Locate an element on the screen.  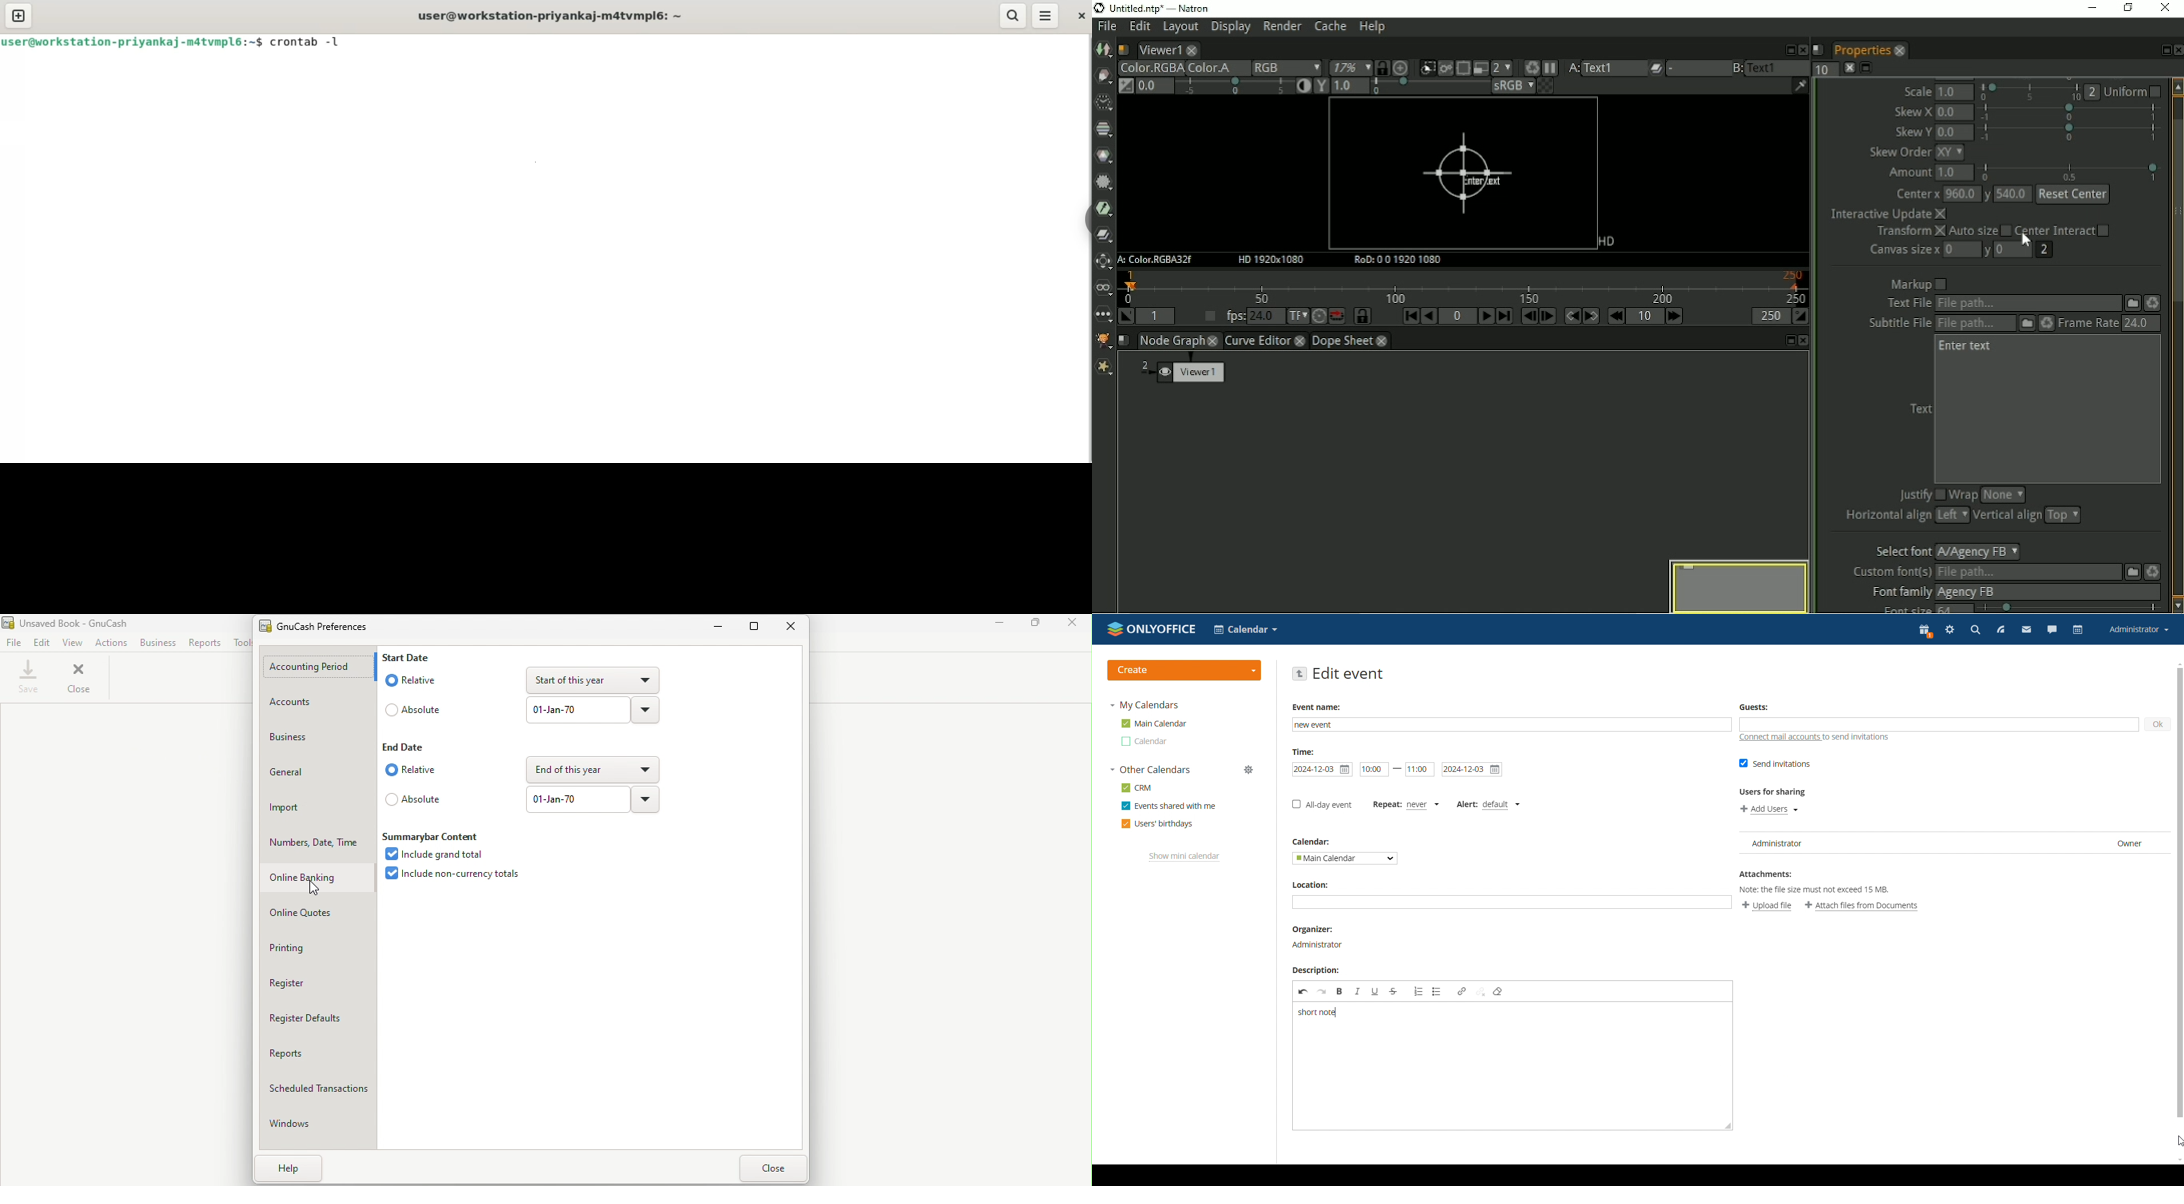
Type is located at coordinates (579, 708).